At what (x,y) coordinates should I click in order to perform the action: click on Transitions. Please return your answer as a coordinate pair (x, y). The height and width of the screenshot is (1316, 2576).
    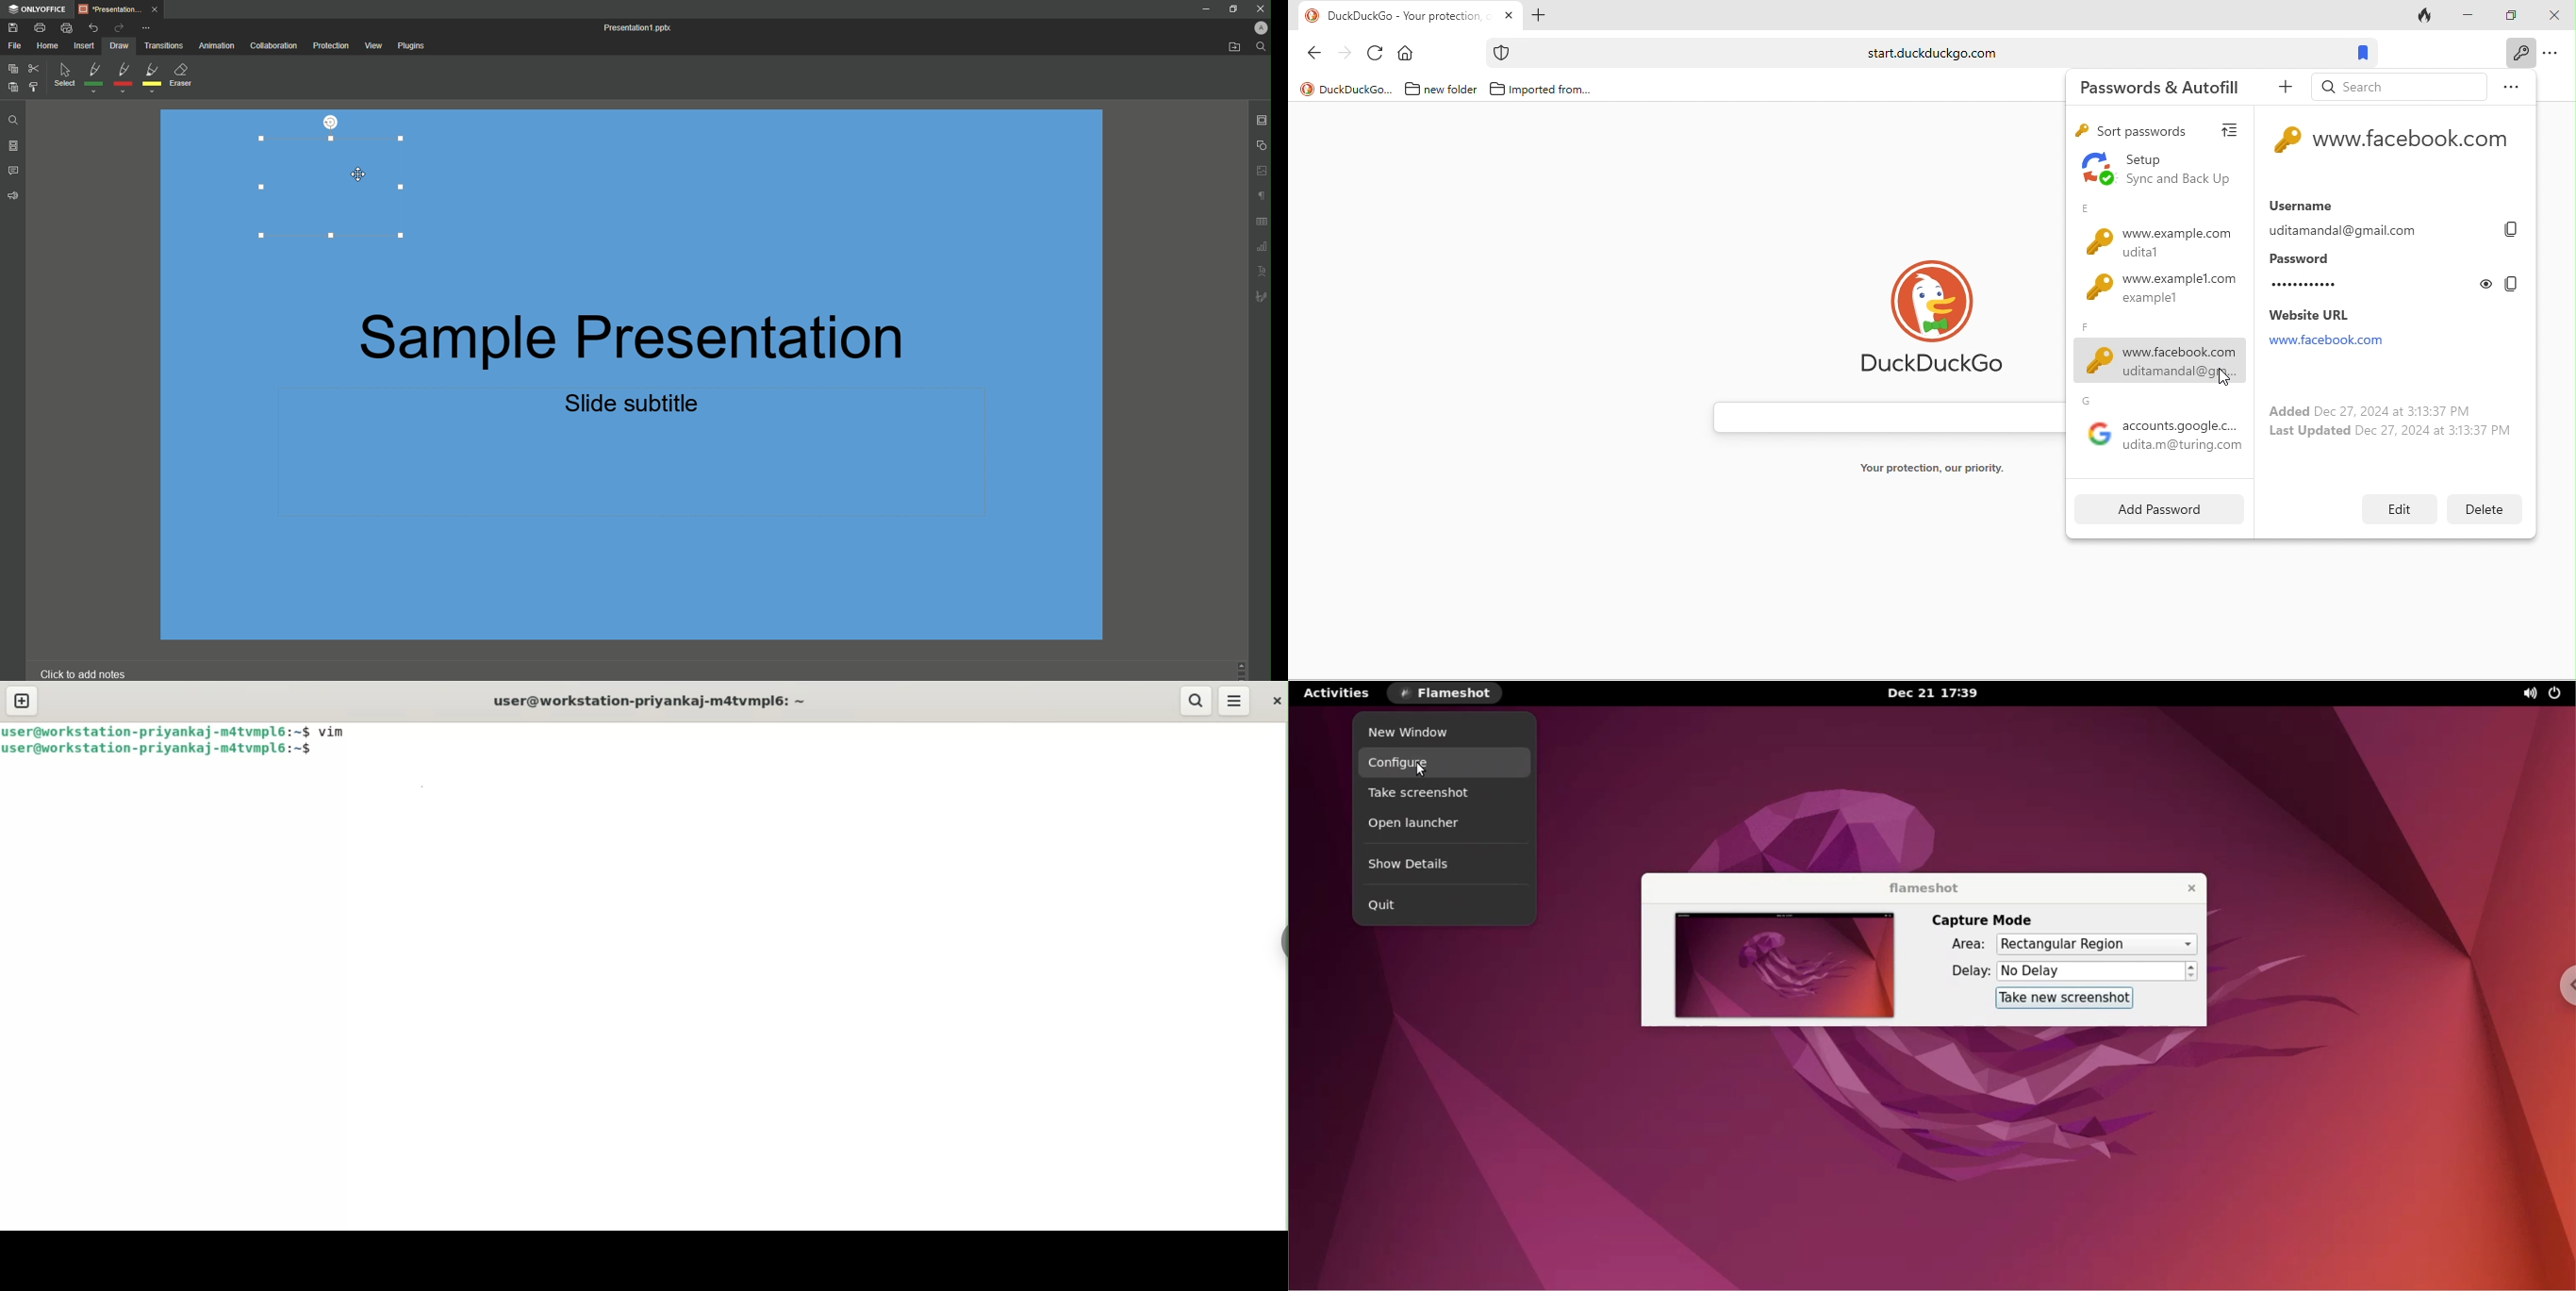
    Looking at the image, I should click on (166, 46).